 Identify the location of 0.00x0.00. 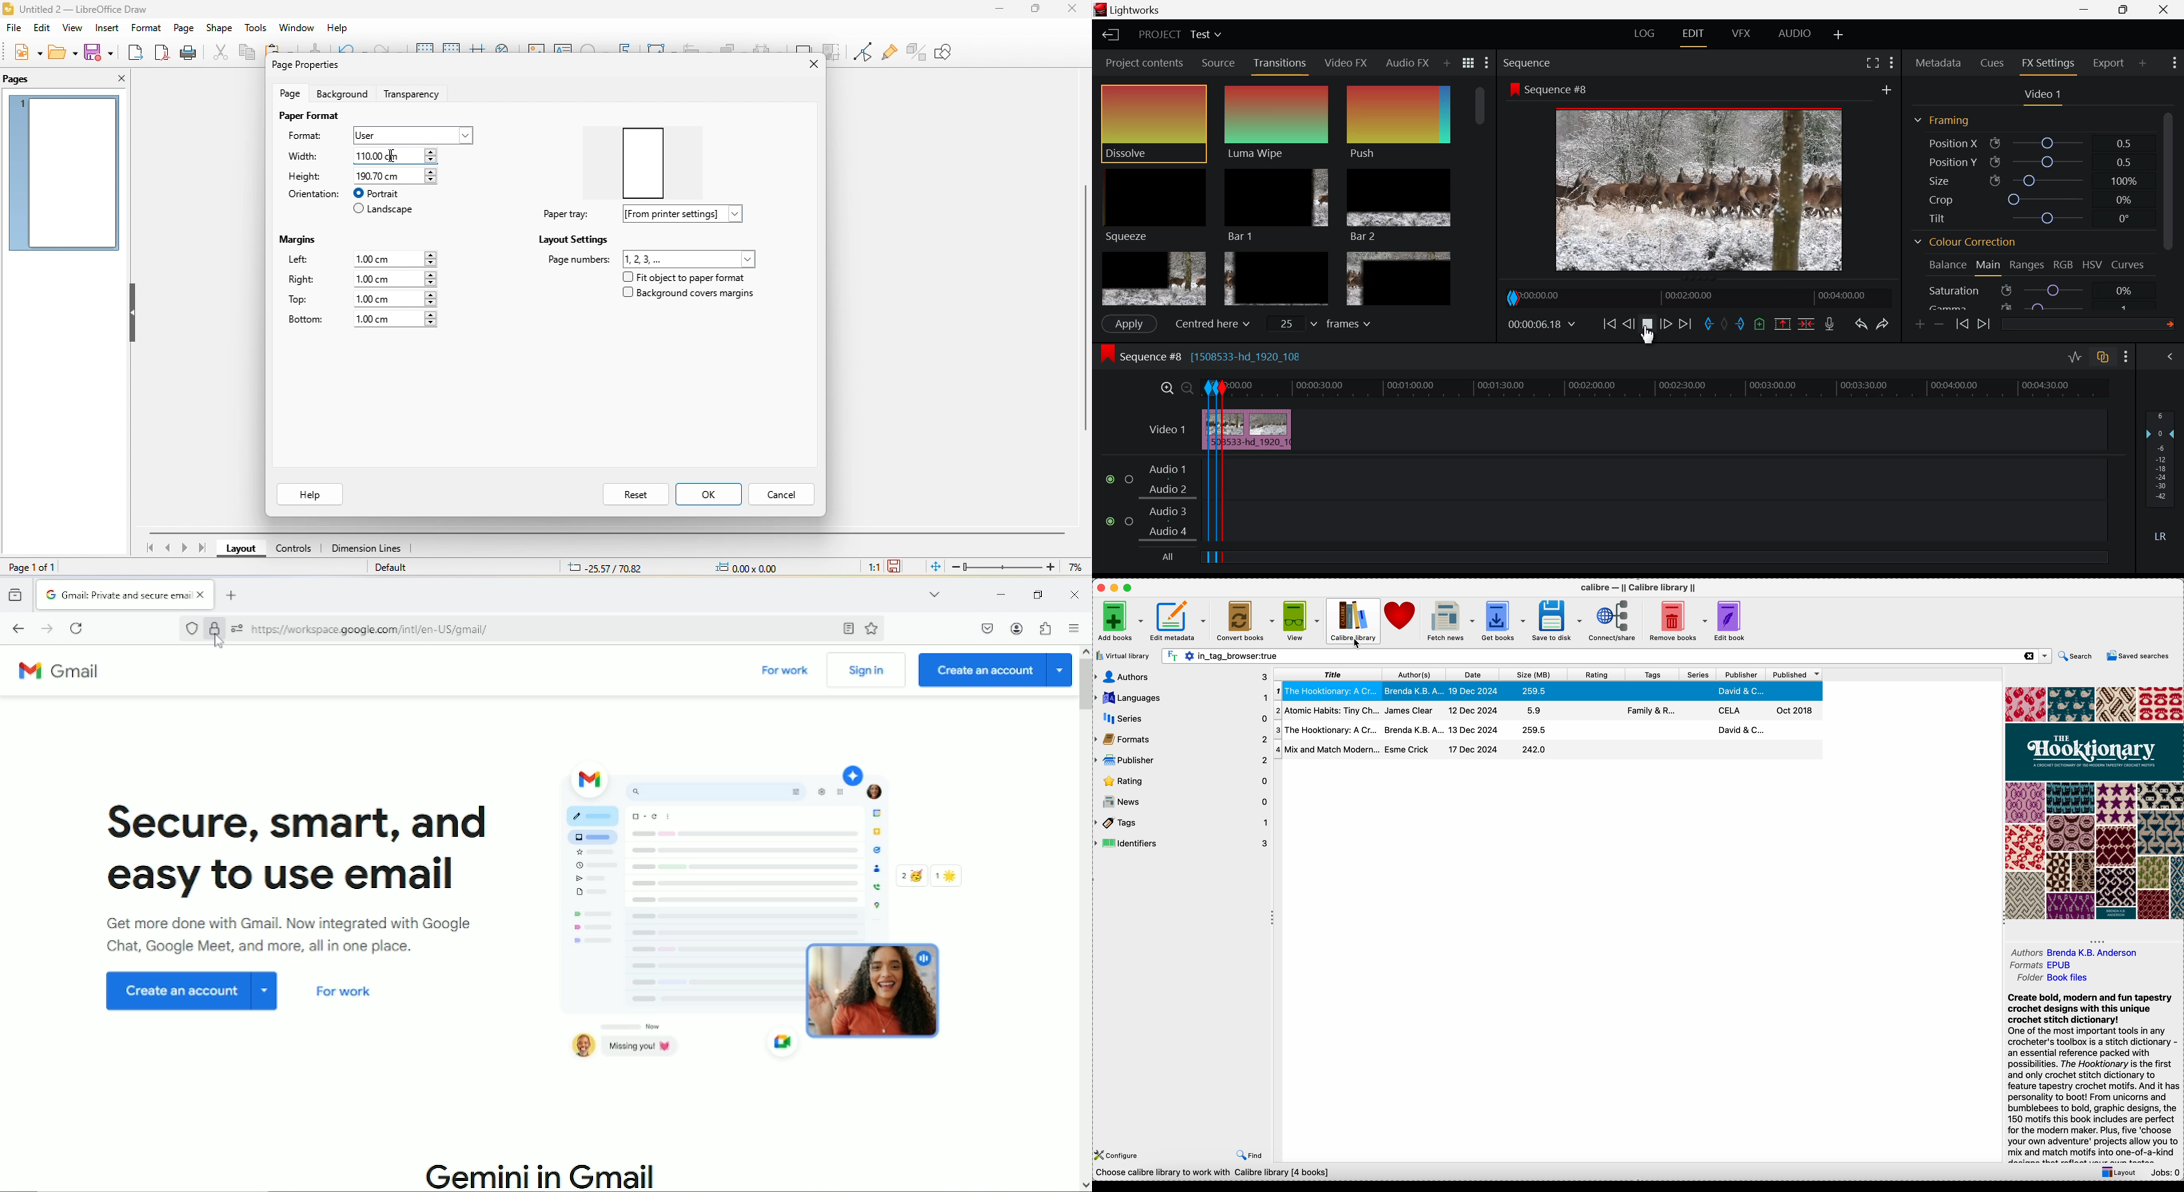
(746, 568).